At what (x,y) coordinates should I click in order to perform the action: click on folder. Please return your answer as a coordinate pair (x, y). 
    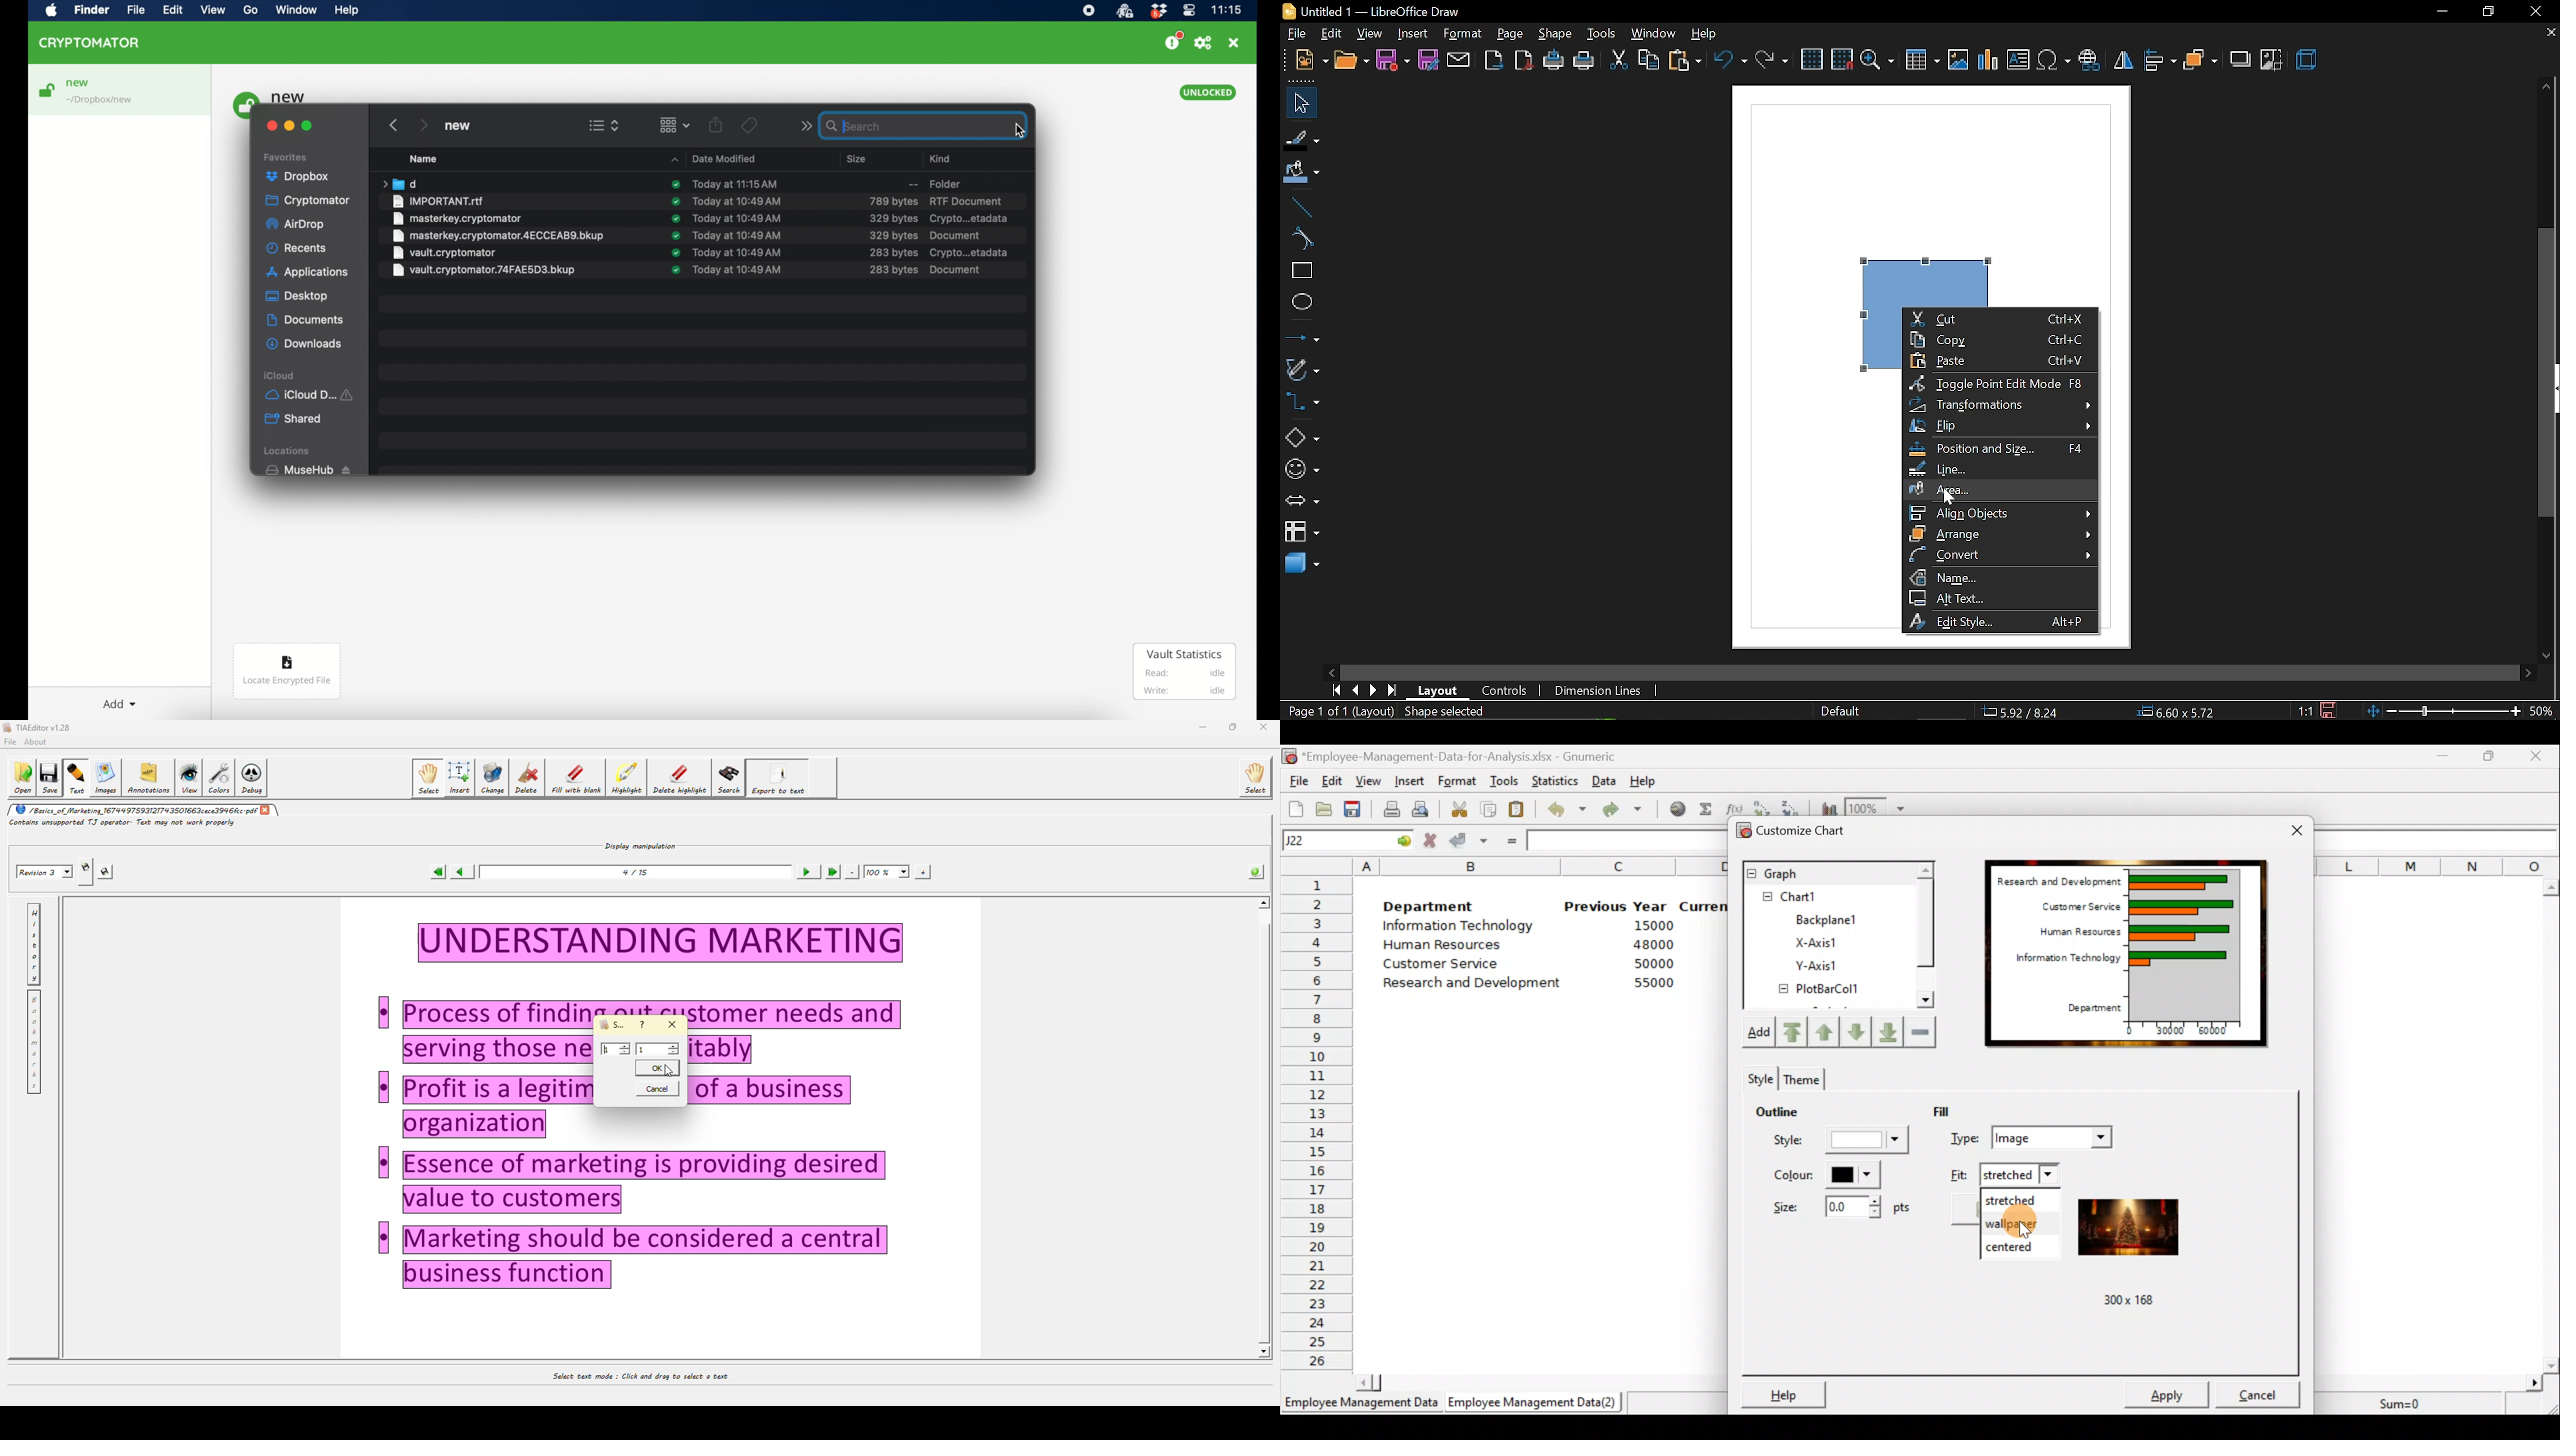
    Looking at the image, I should click on (400, 183).